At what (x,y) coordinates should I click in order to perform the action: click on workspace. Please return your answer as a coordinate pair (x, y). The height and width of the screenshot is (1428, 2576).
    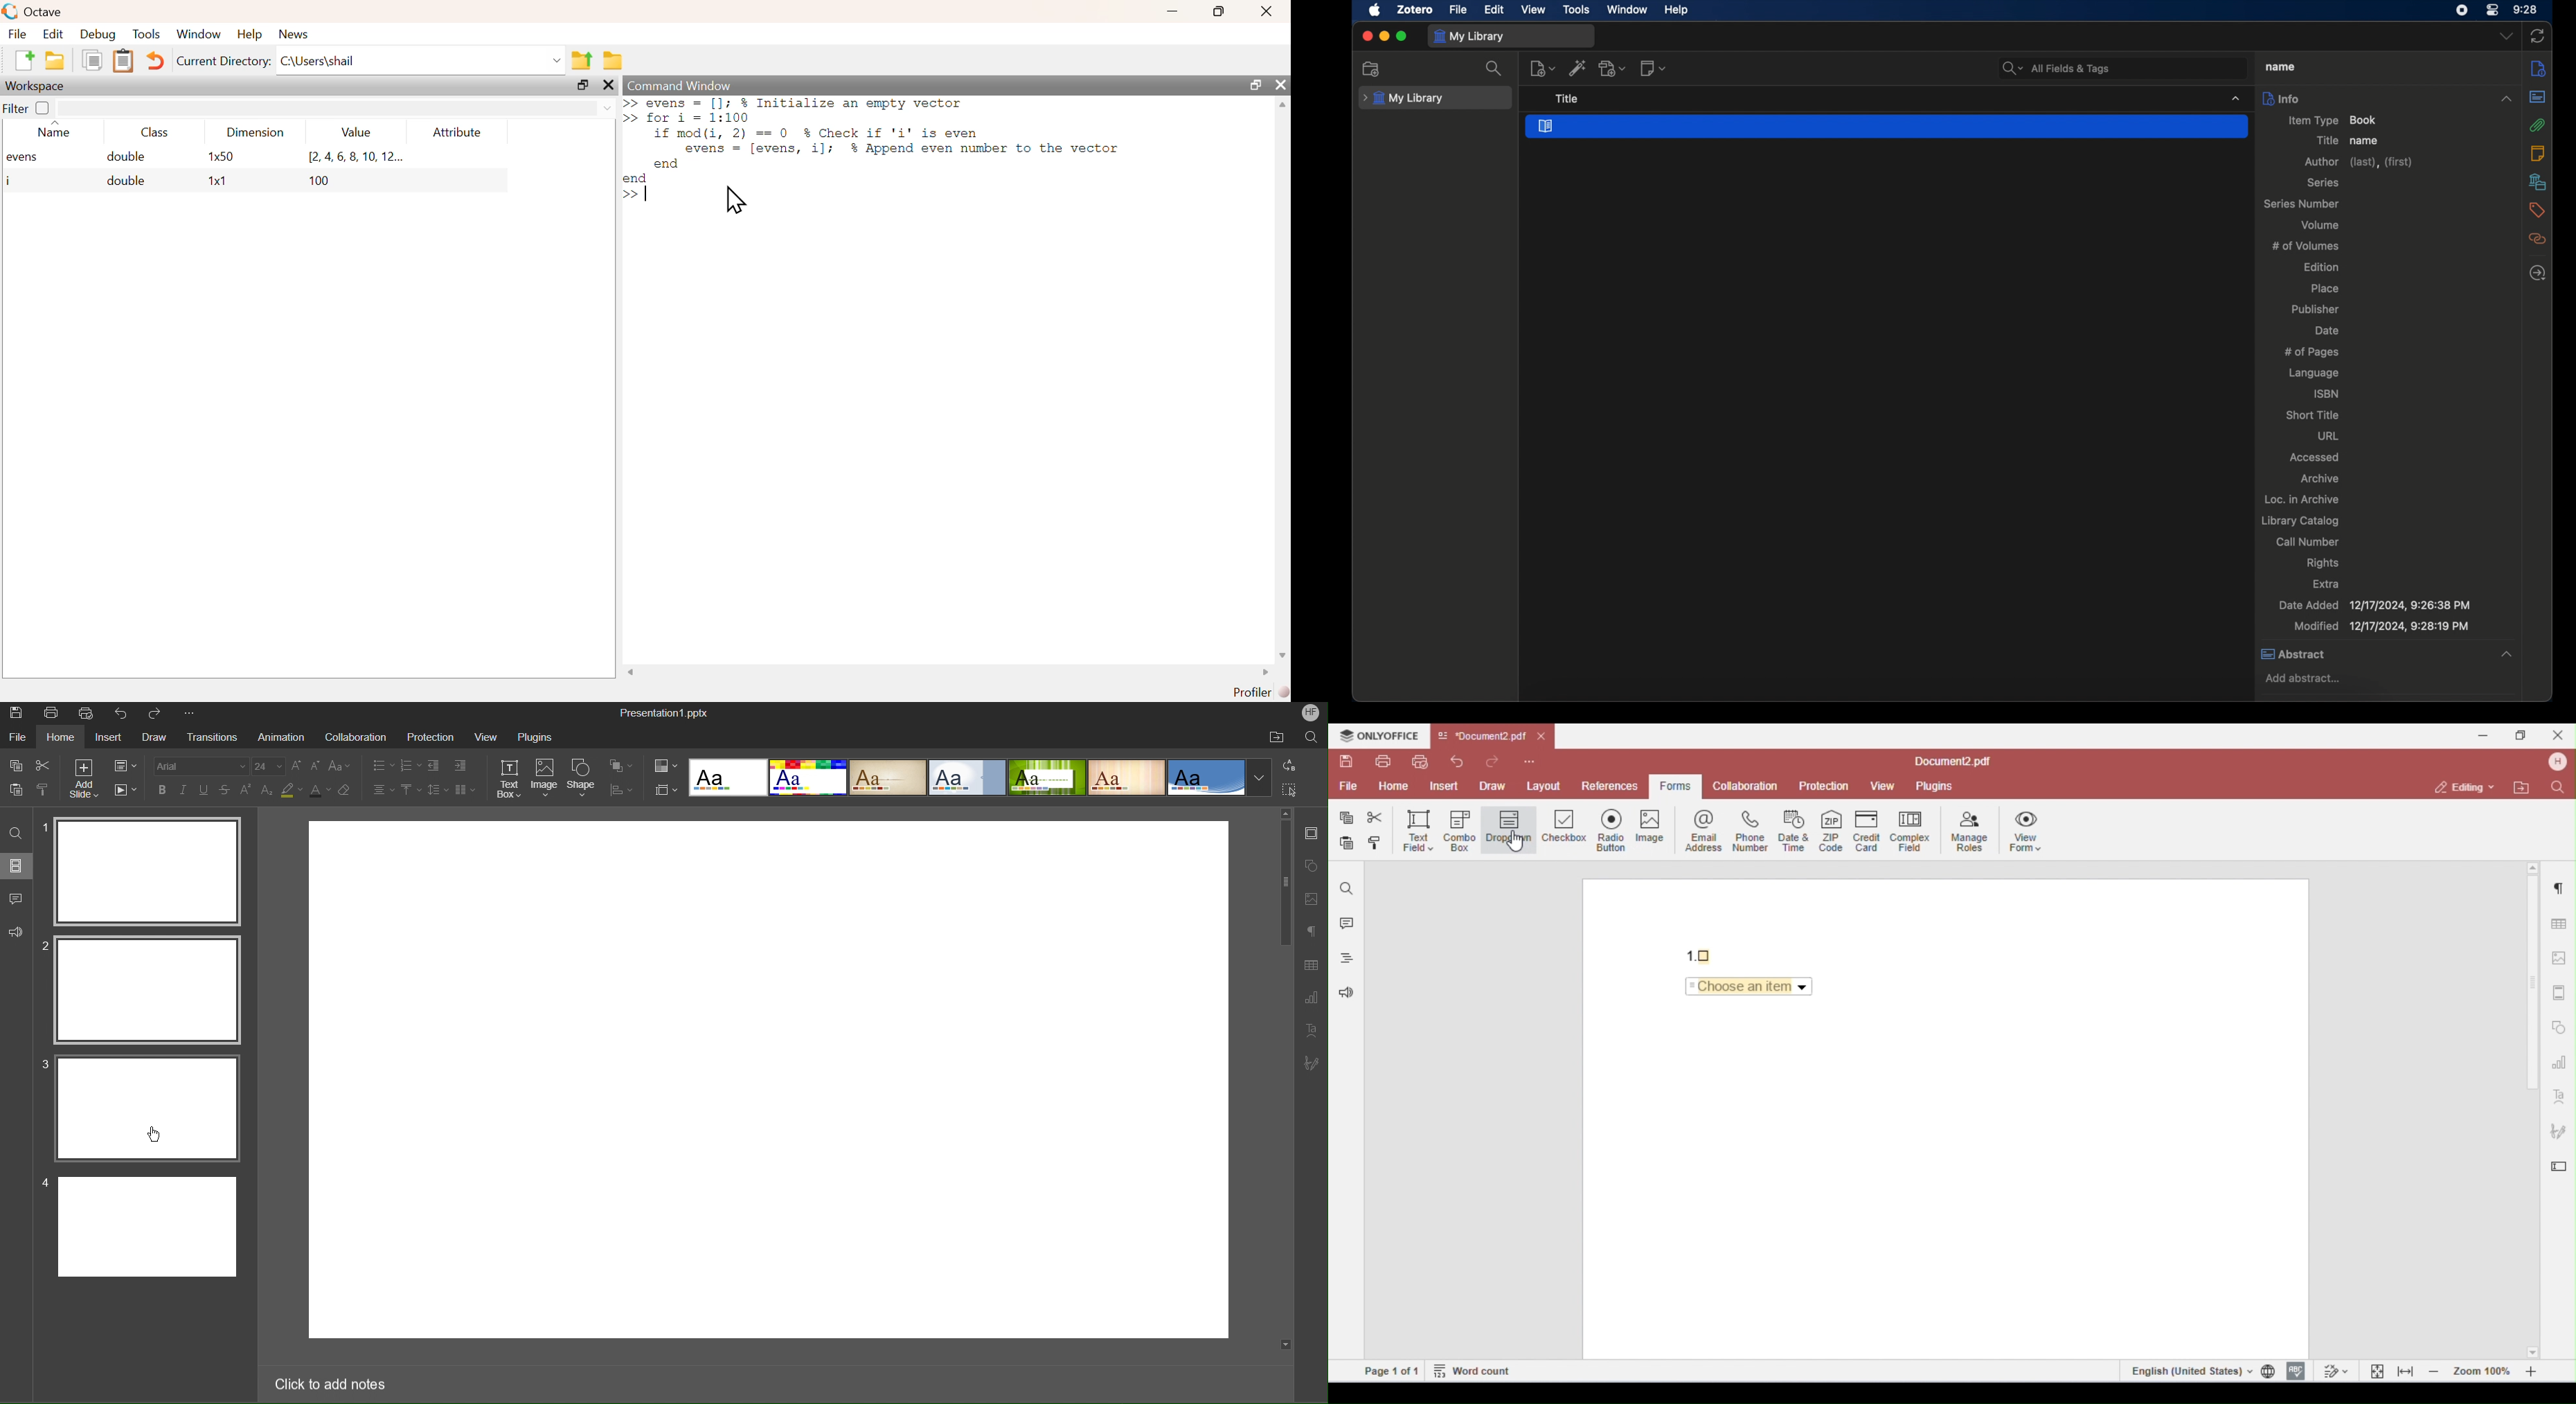
    Looking at the image, I should click on (769, 1079).